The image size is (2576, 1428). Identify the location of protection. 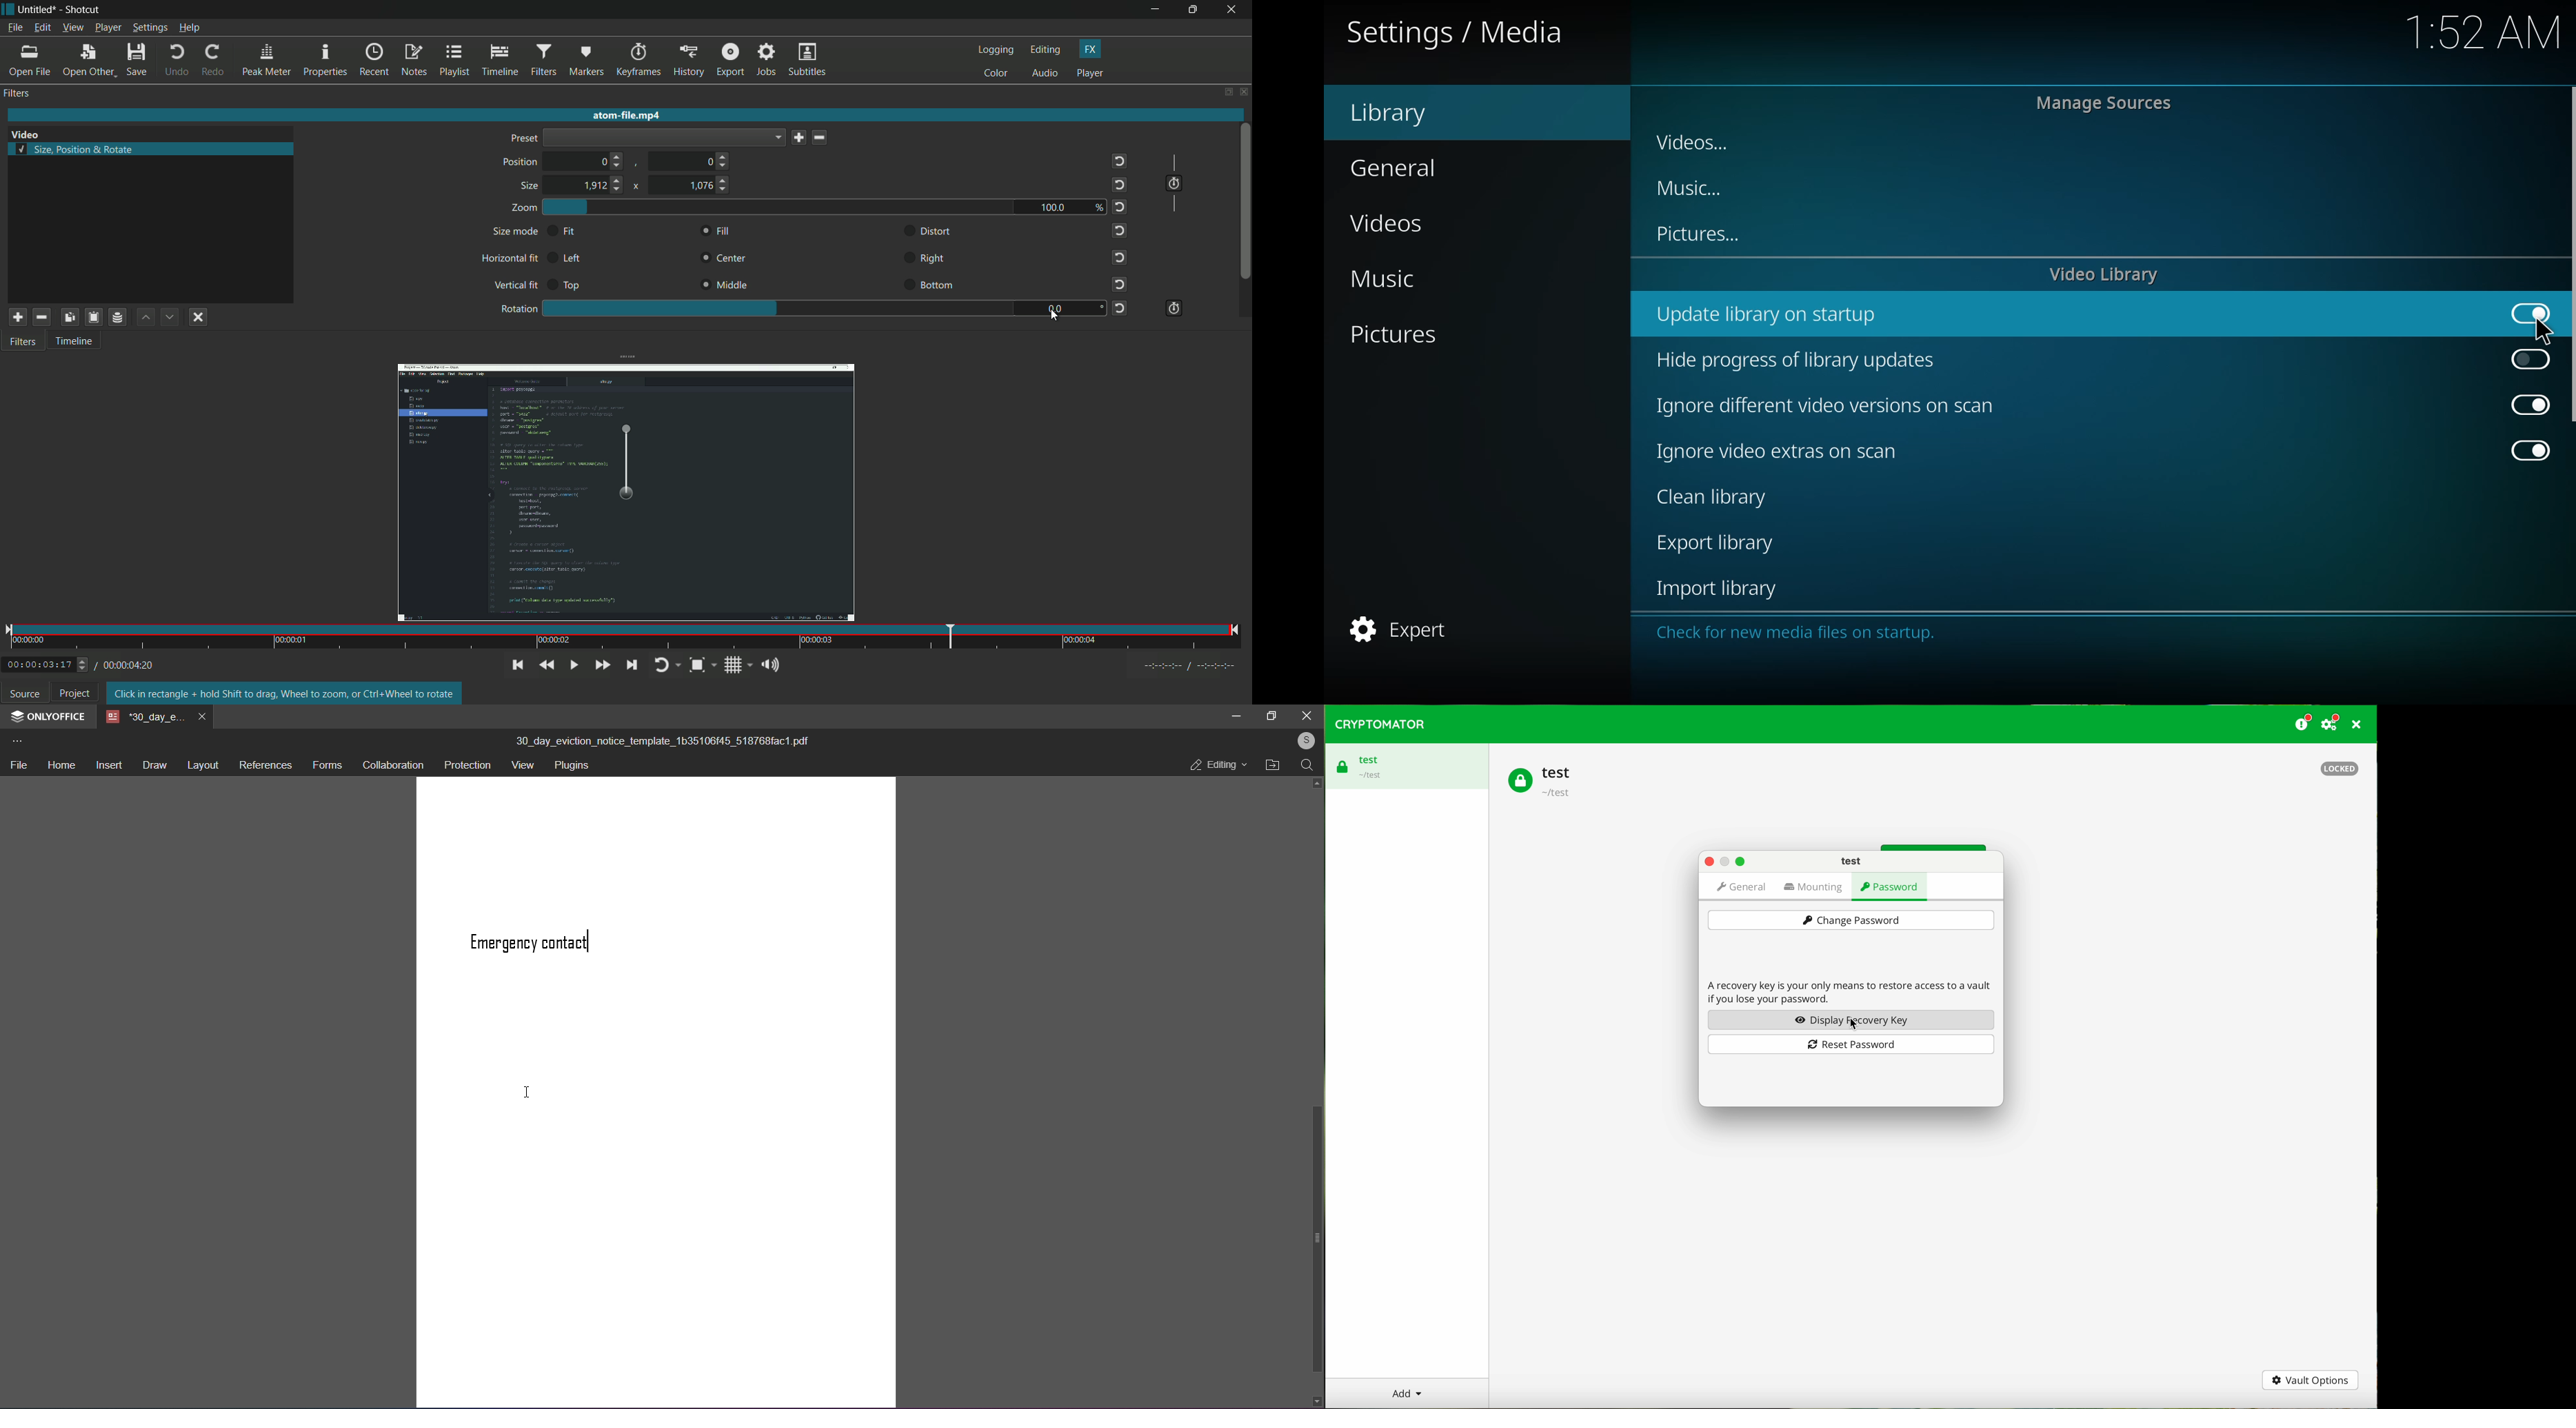
(468, 765).